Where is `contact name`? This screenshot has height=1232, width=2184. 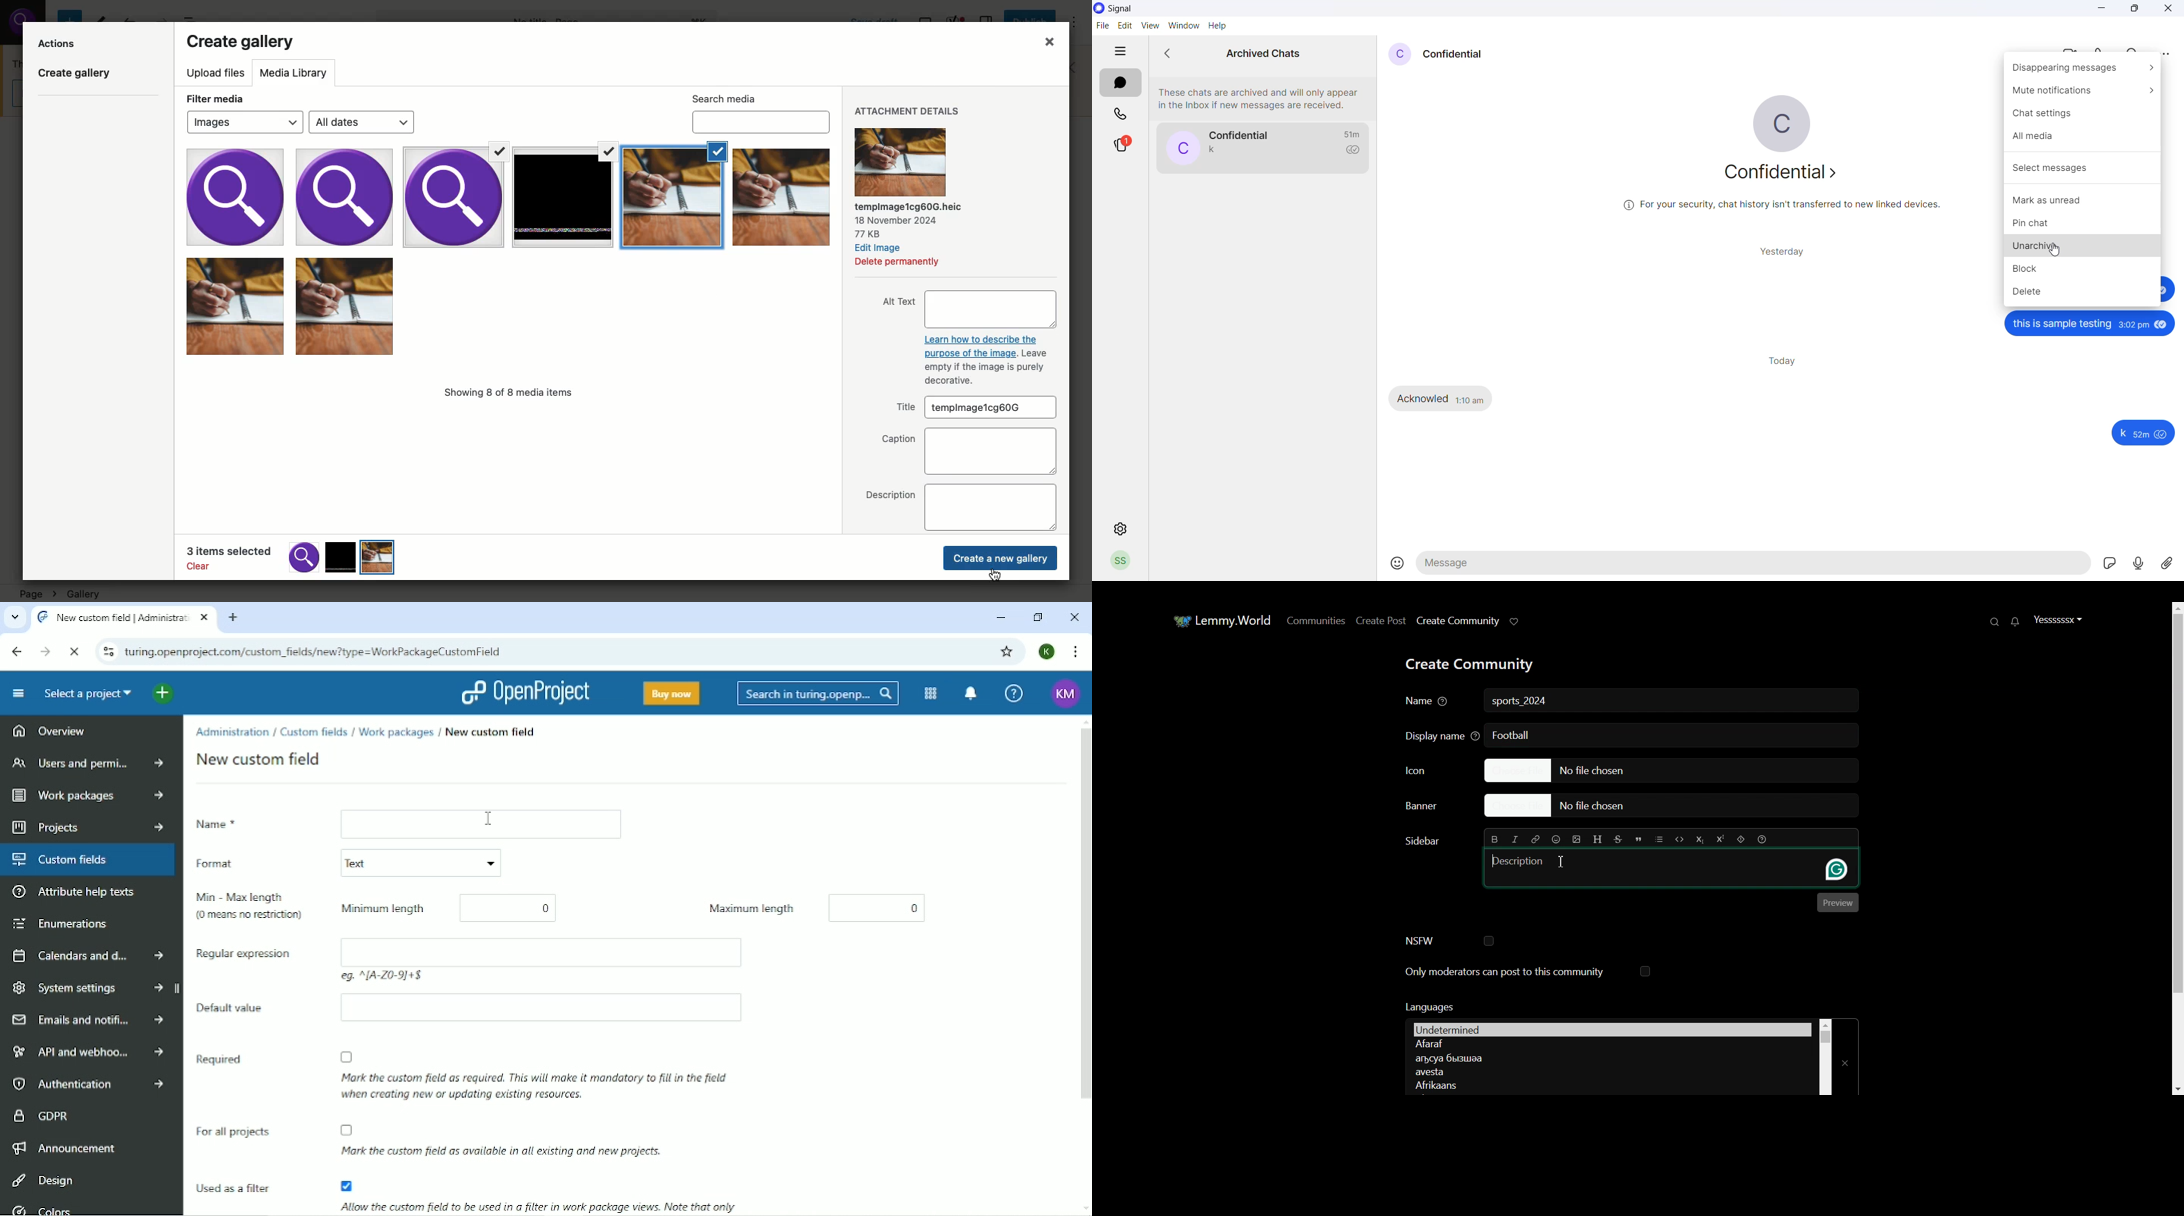 contact name is located at coordinates (1461, 55).